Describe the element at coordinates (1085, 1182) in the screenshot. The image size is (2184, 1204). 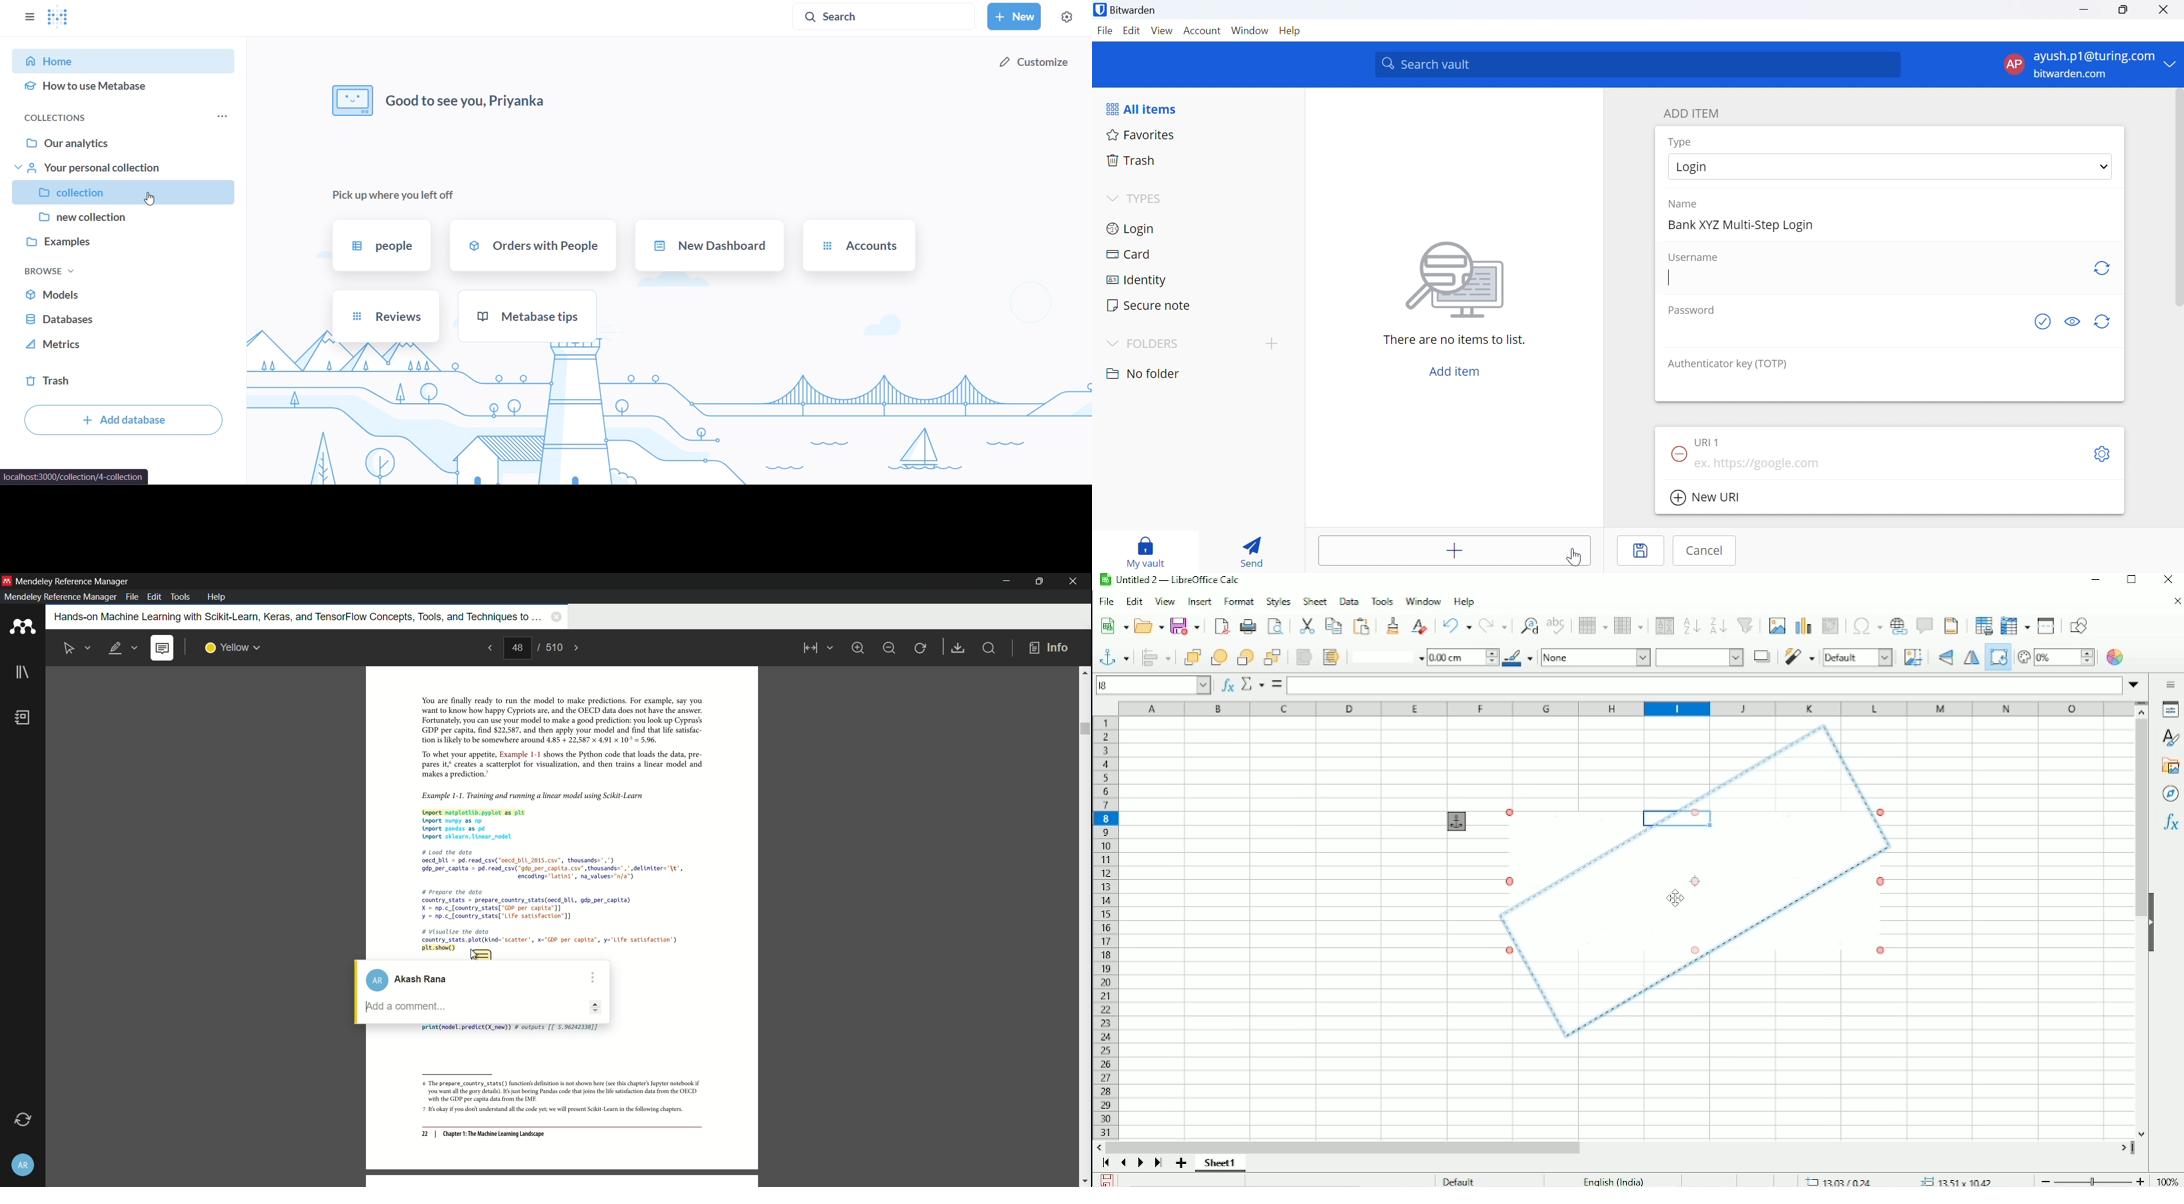
I see `scroll down` at that location.